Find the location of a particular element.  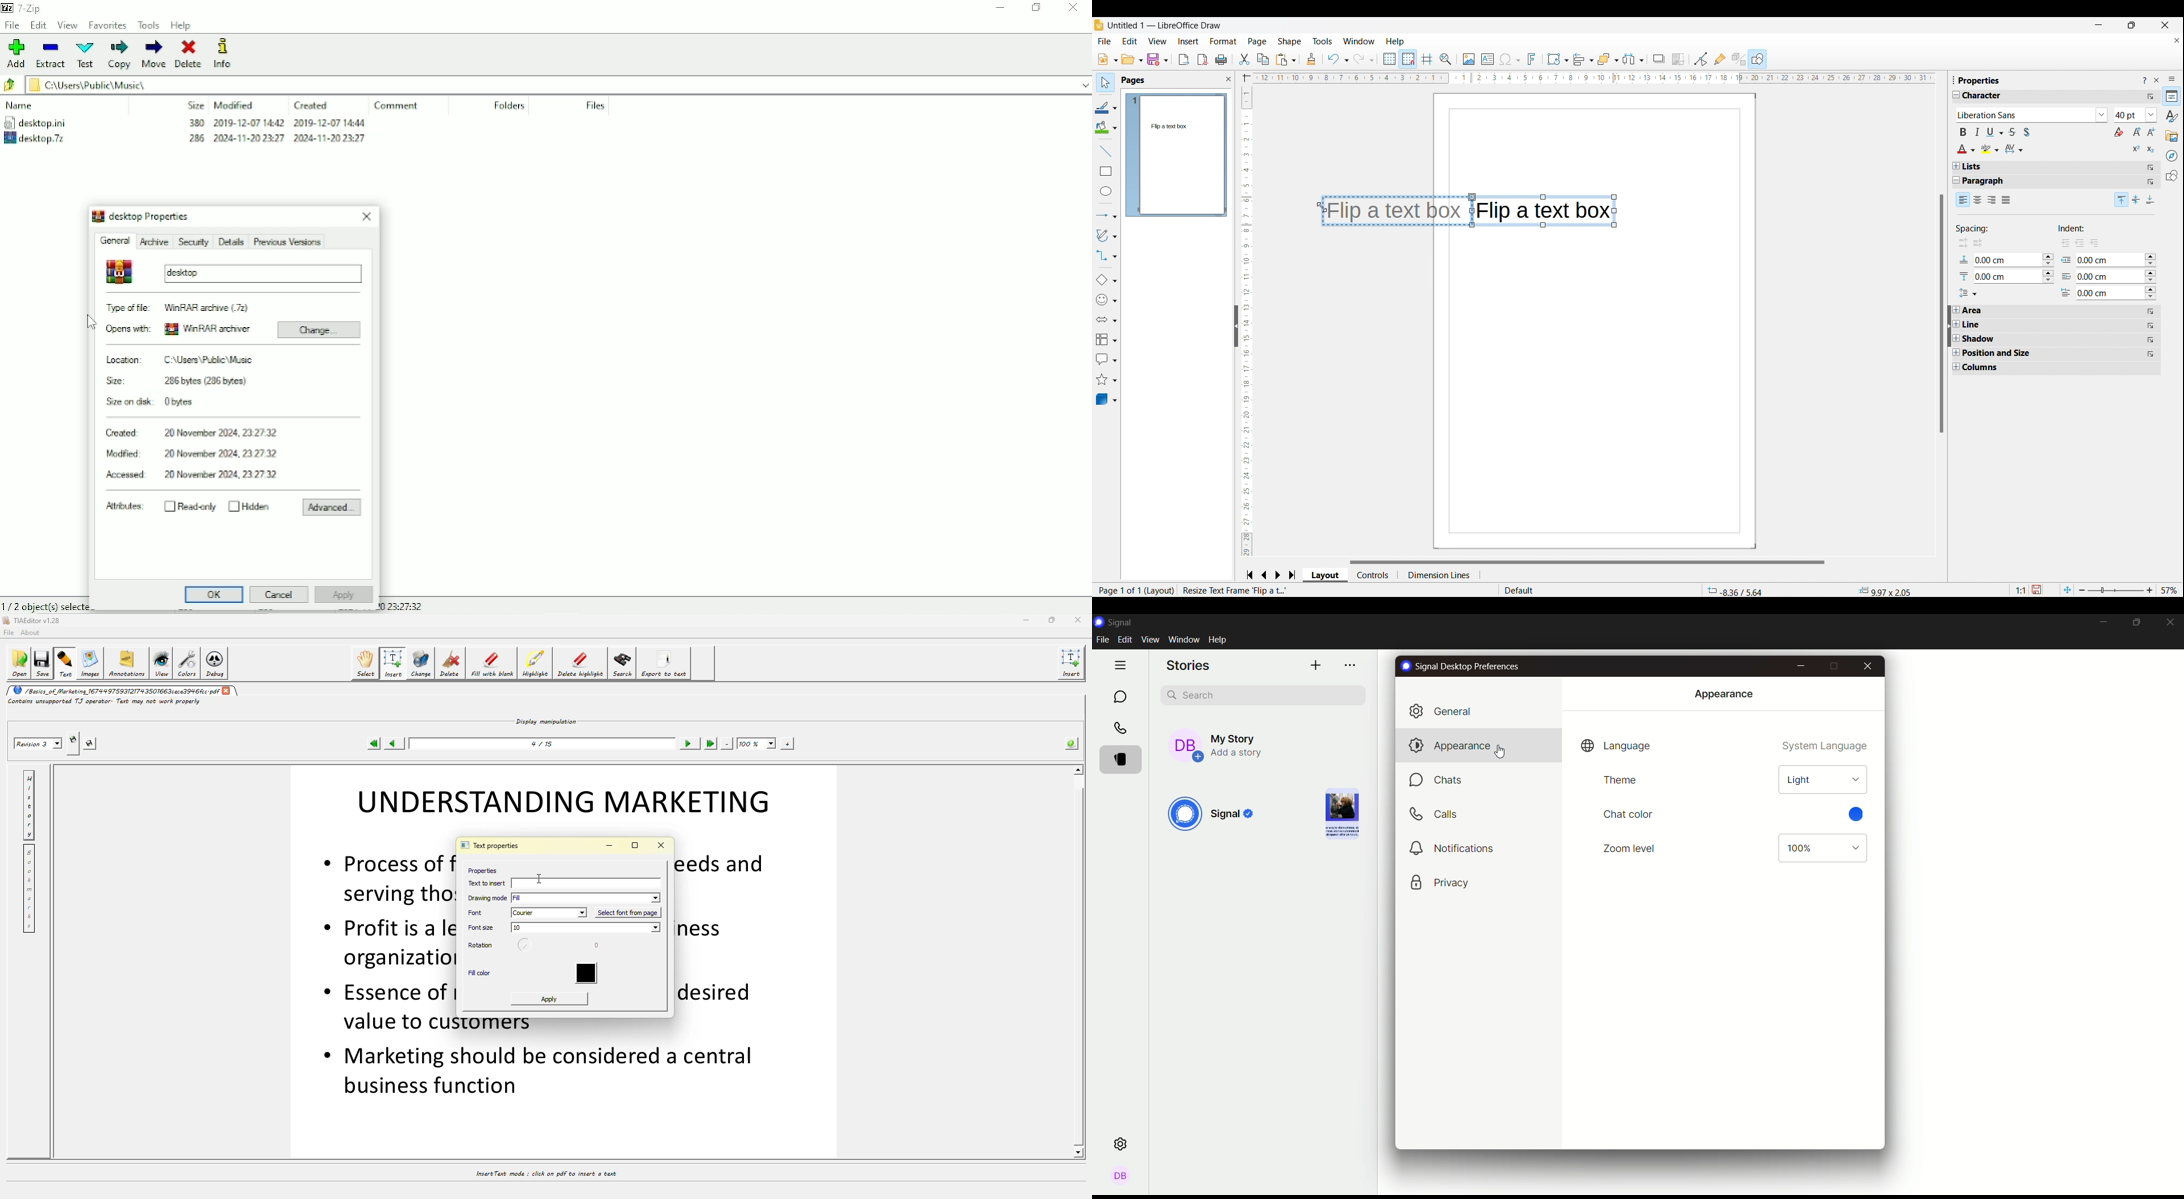

theme is located at coordinates (1619, 780).